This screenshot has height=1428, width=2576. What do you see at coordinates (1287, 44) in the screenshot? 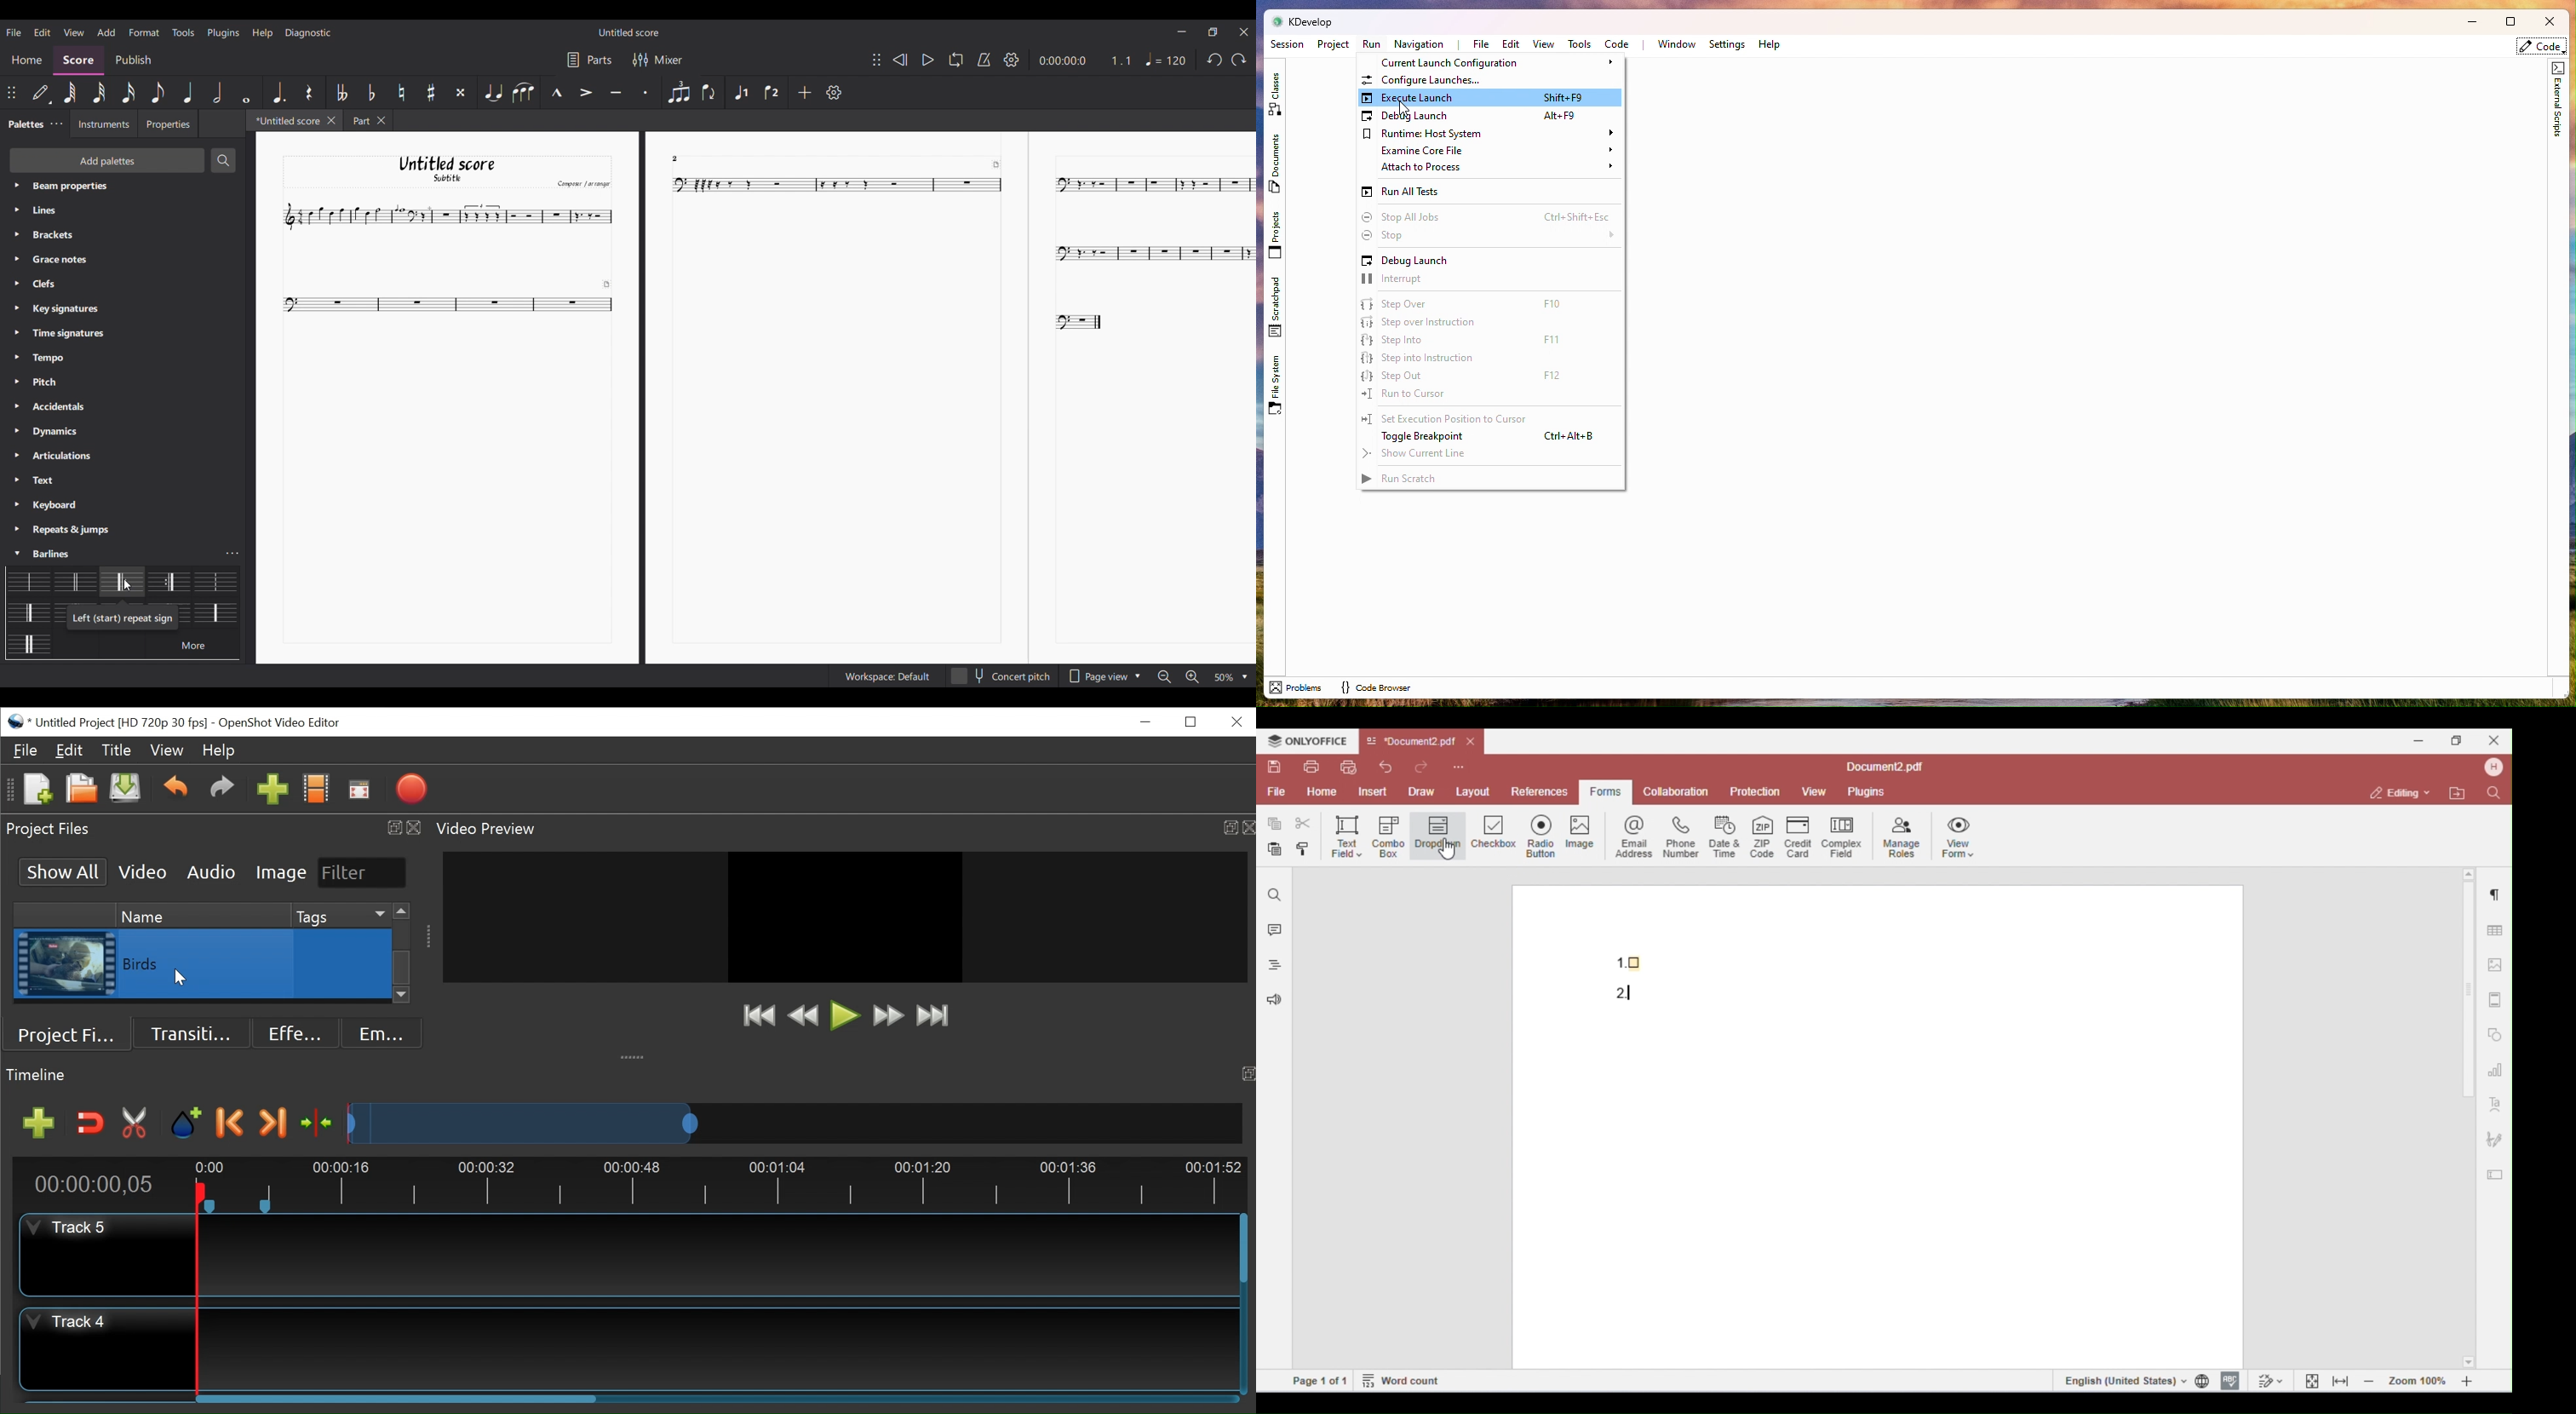
I see `Session` at bounding box center [1287, 44].